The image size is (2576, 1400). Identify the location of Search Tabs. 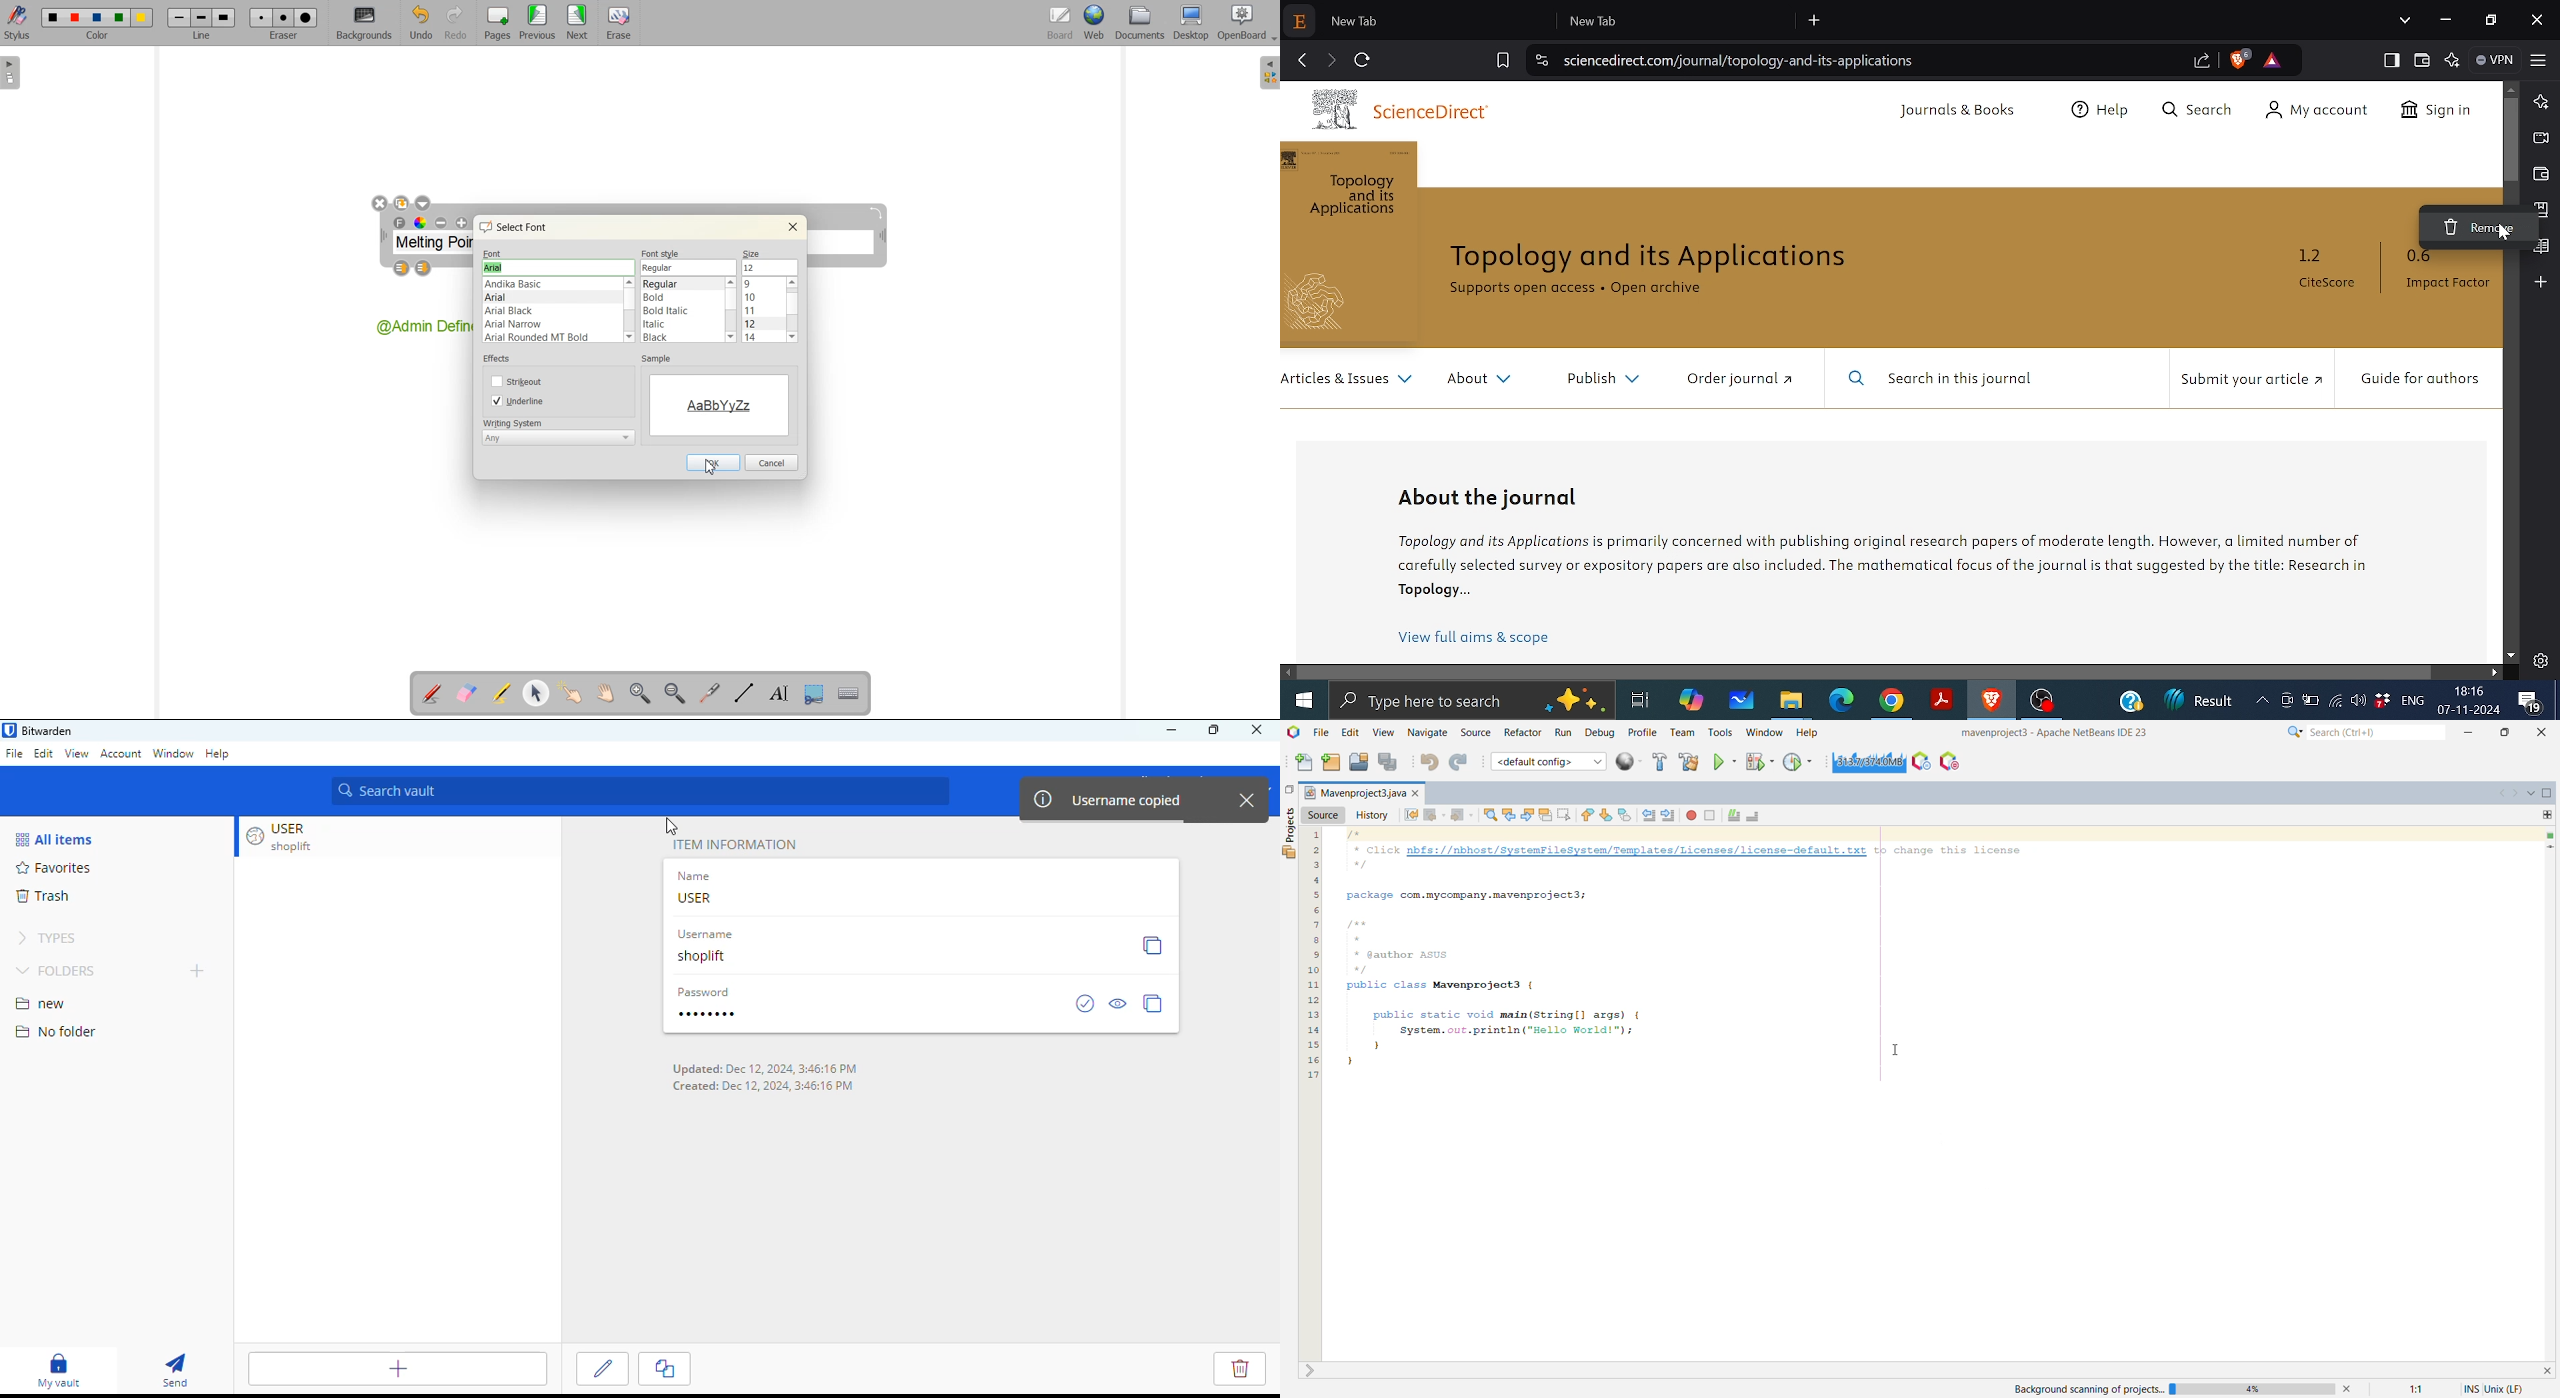
(2405, 19).